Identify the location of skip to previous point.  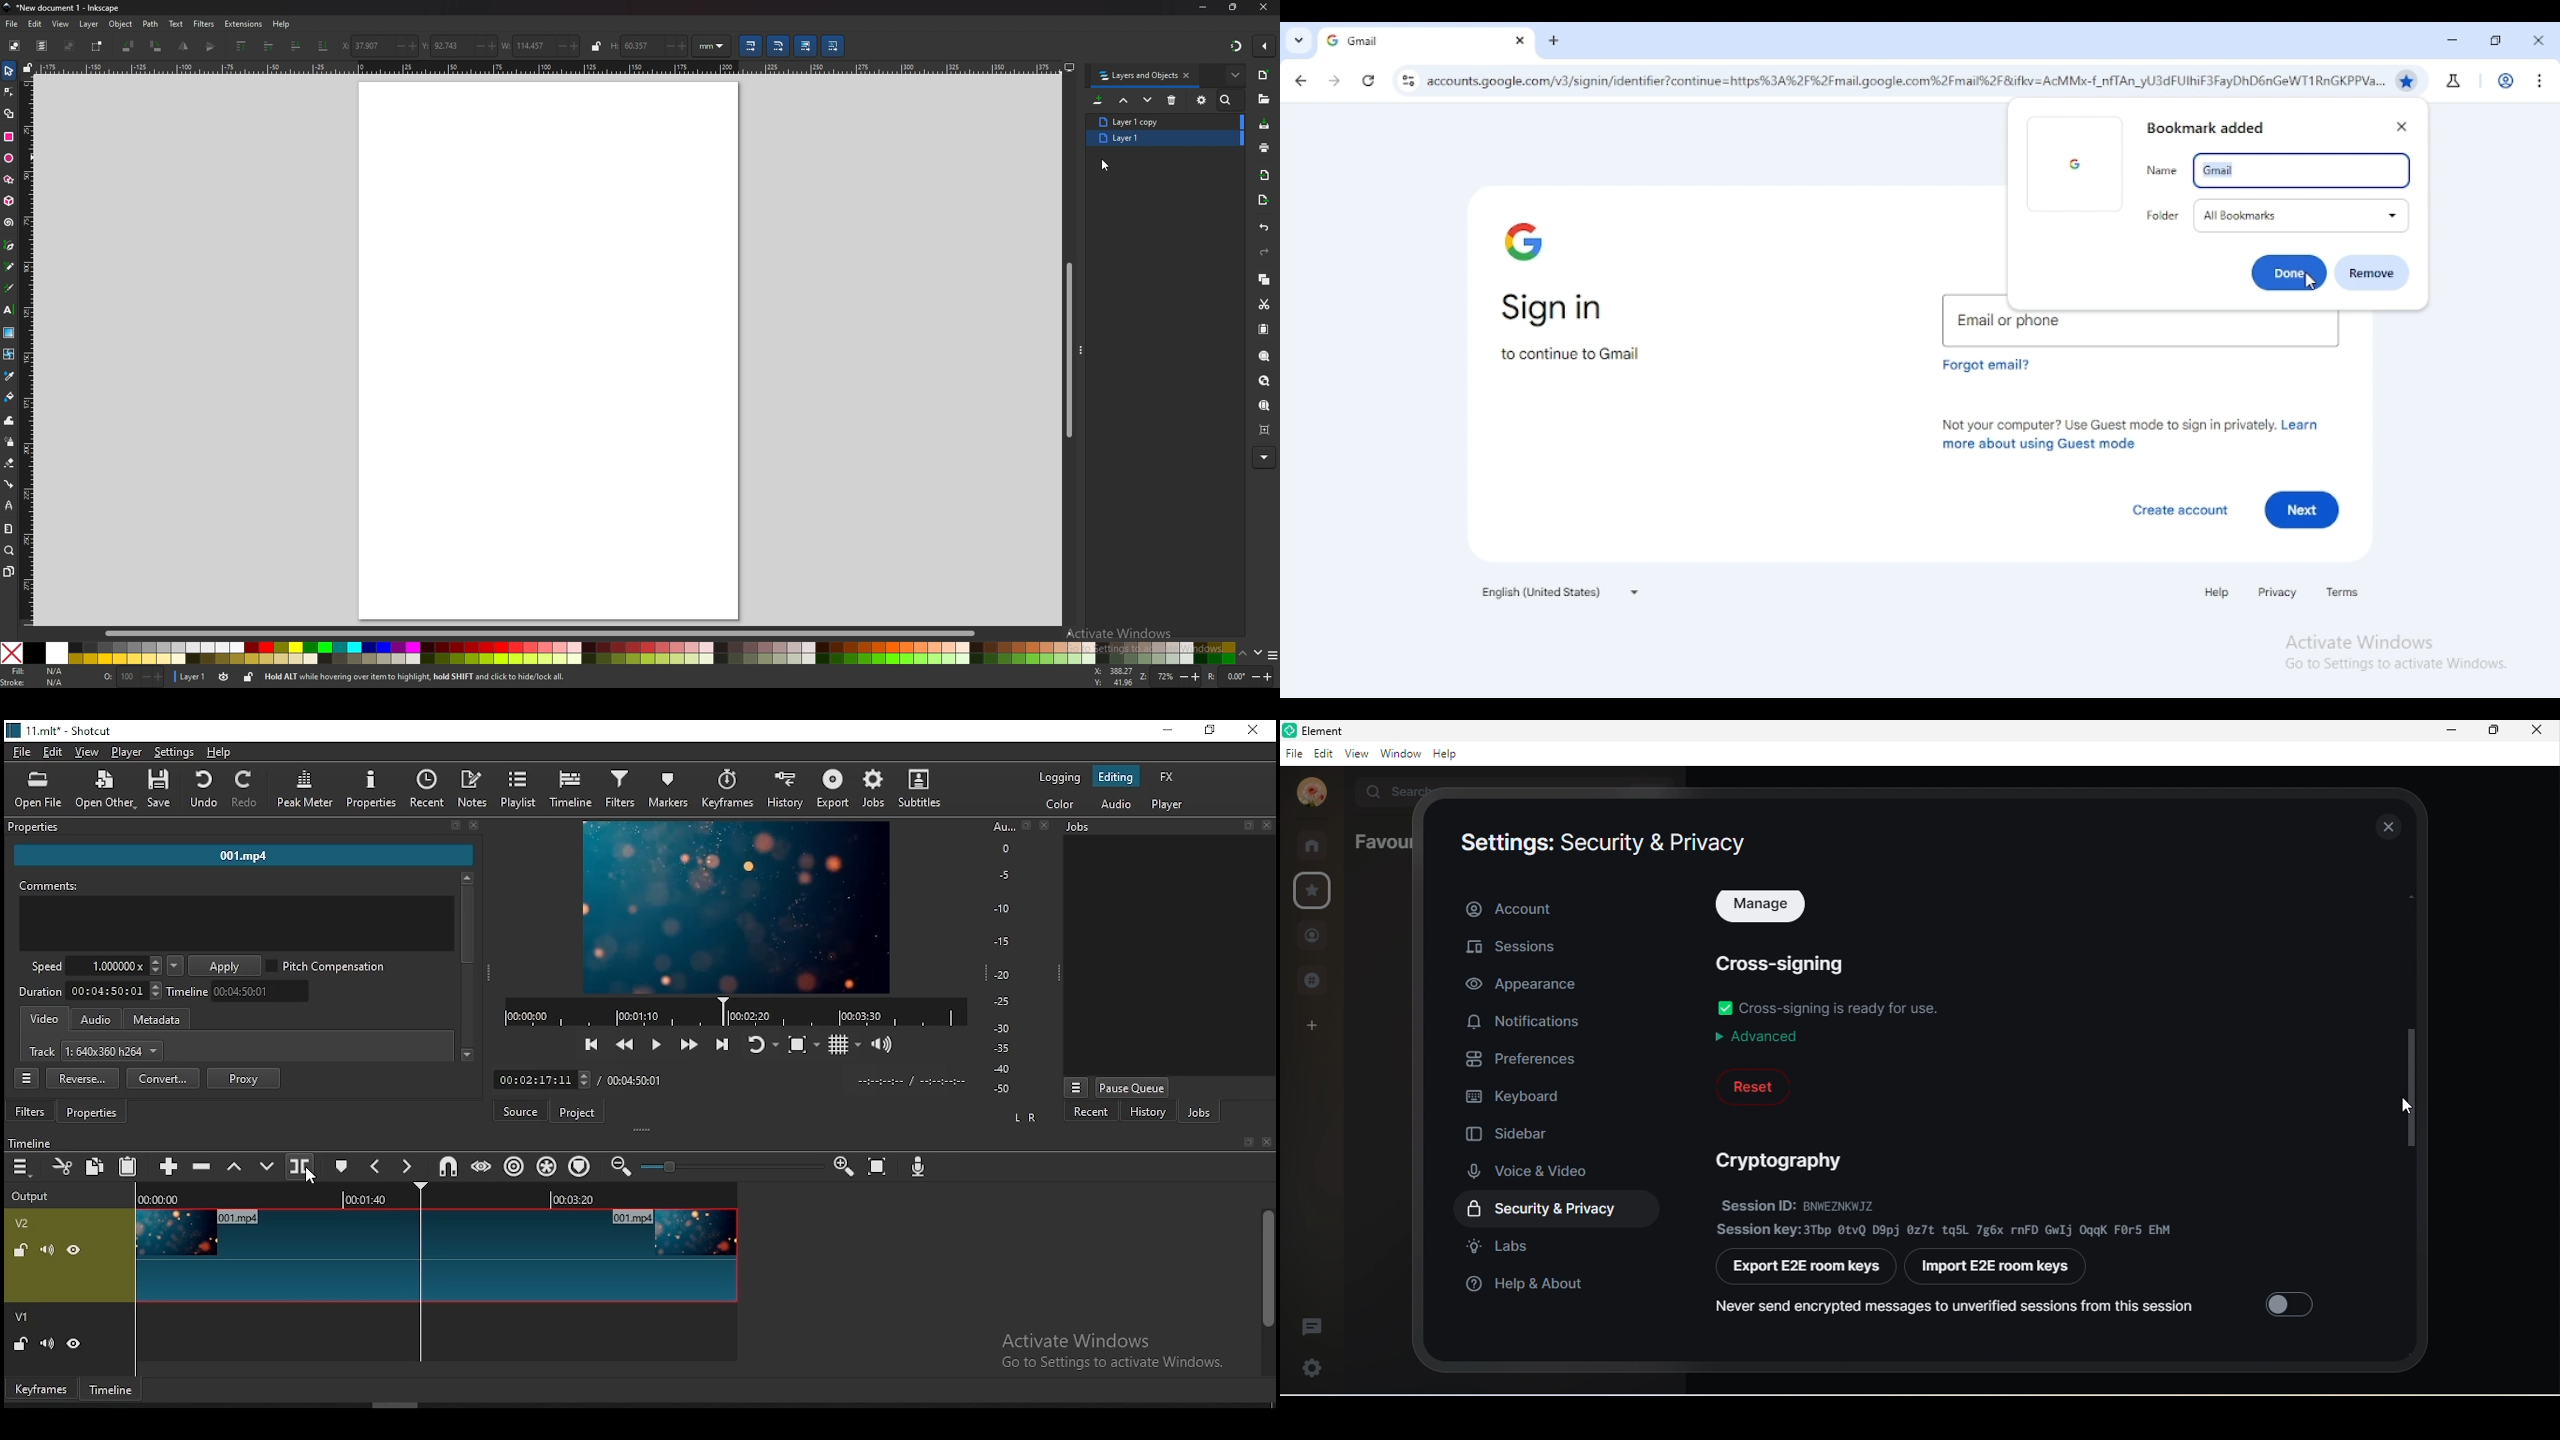
(591, 1042).